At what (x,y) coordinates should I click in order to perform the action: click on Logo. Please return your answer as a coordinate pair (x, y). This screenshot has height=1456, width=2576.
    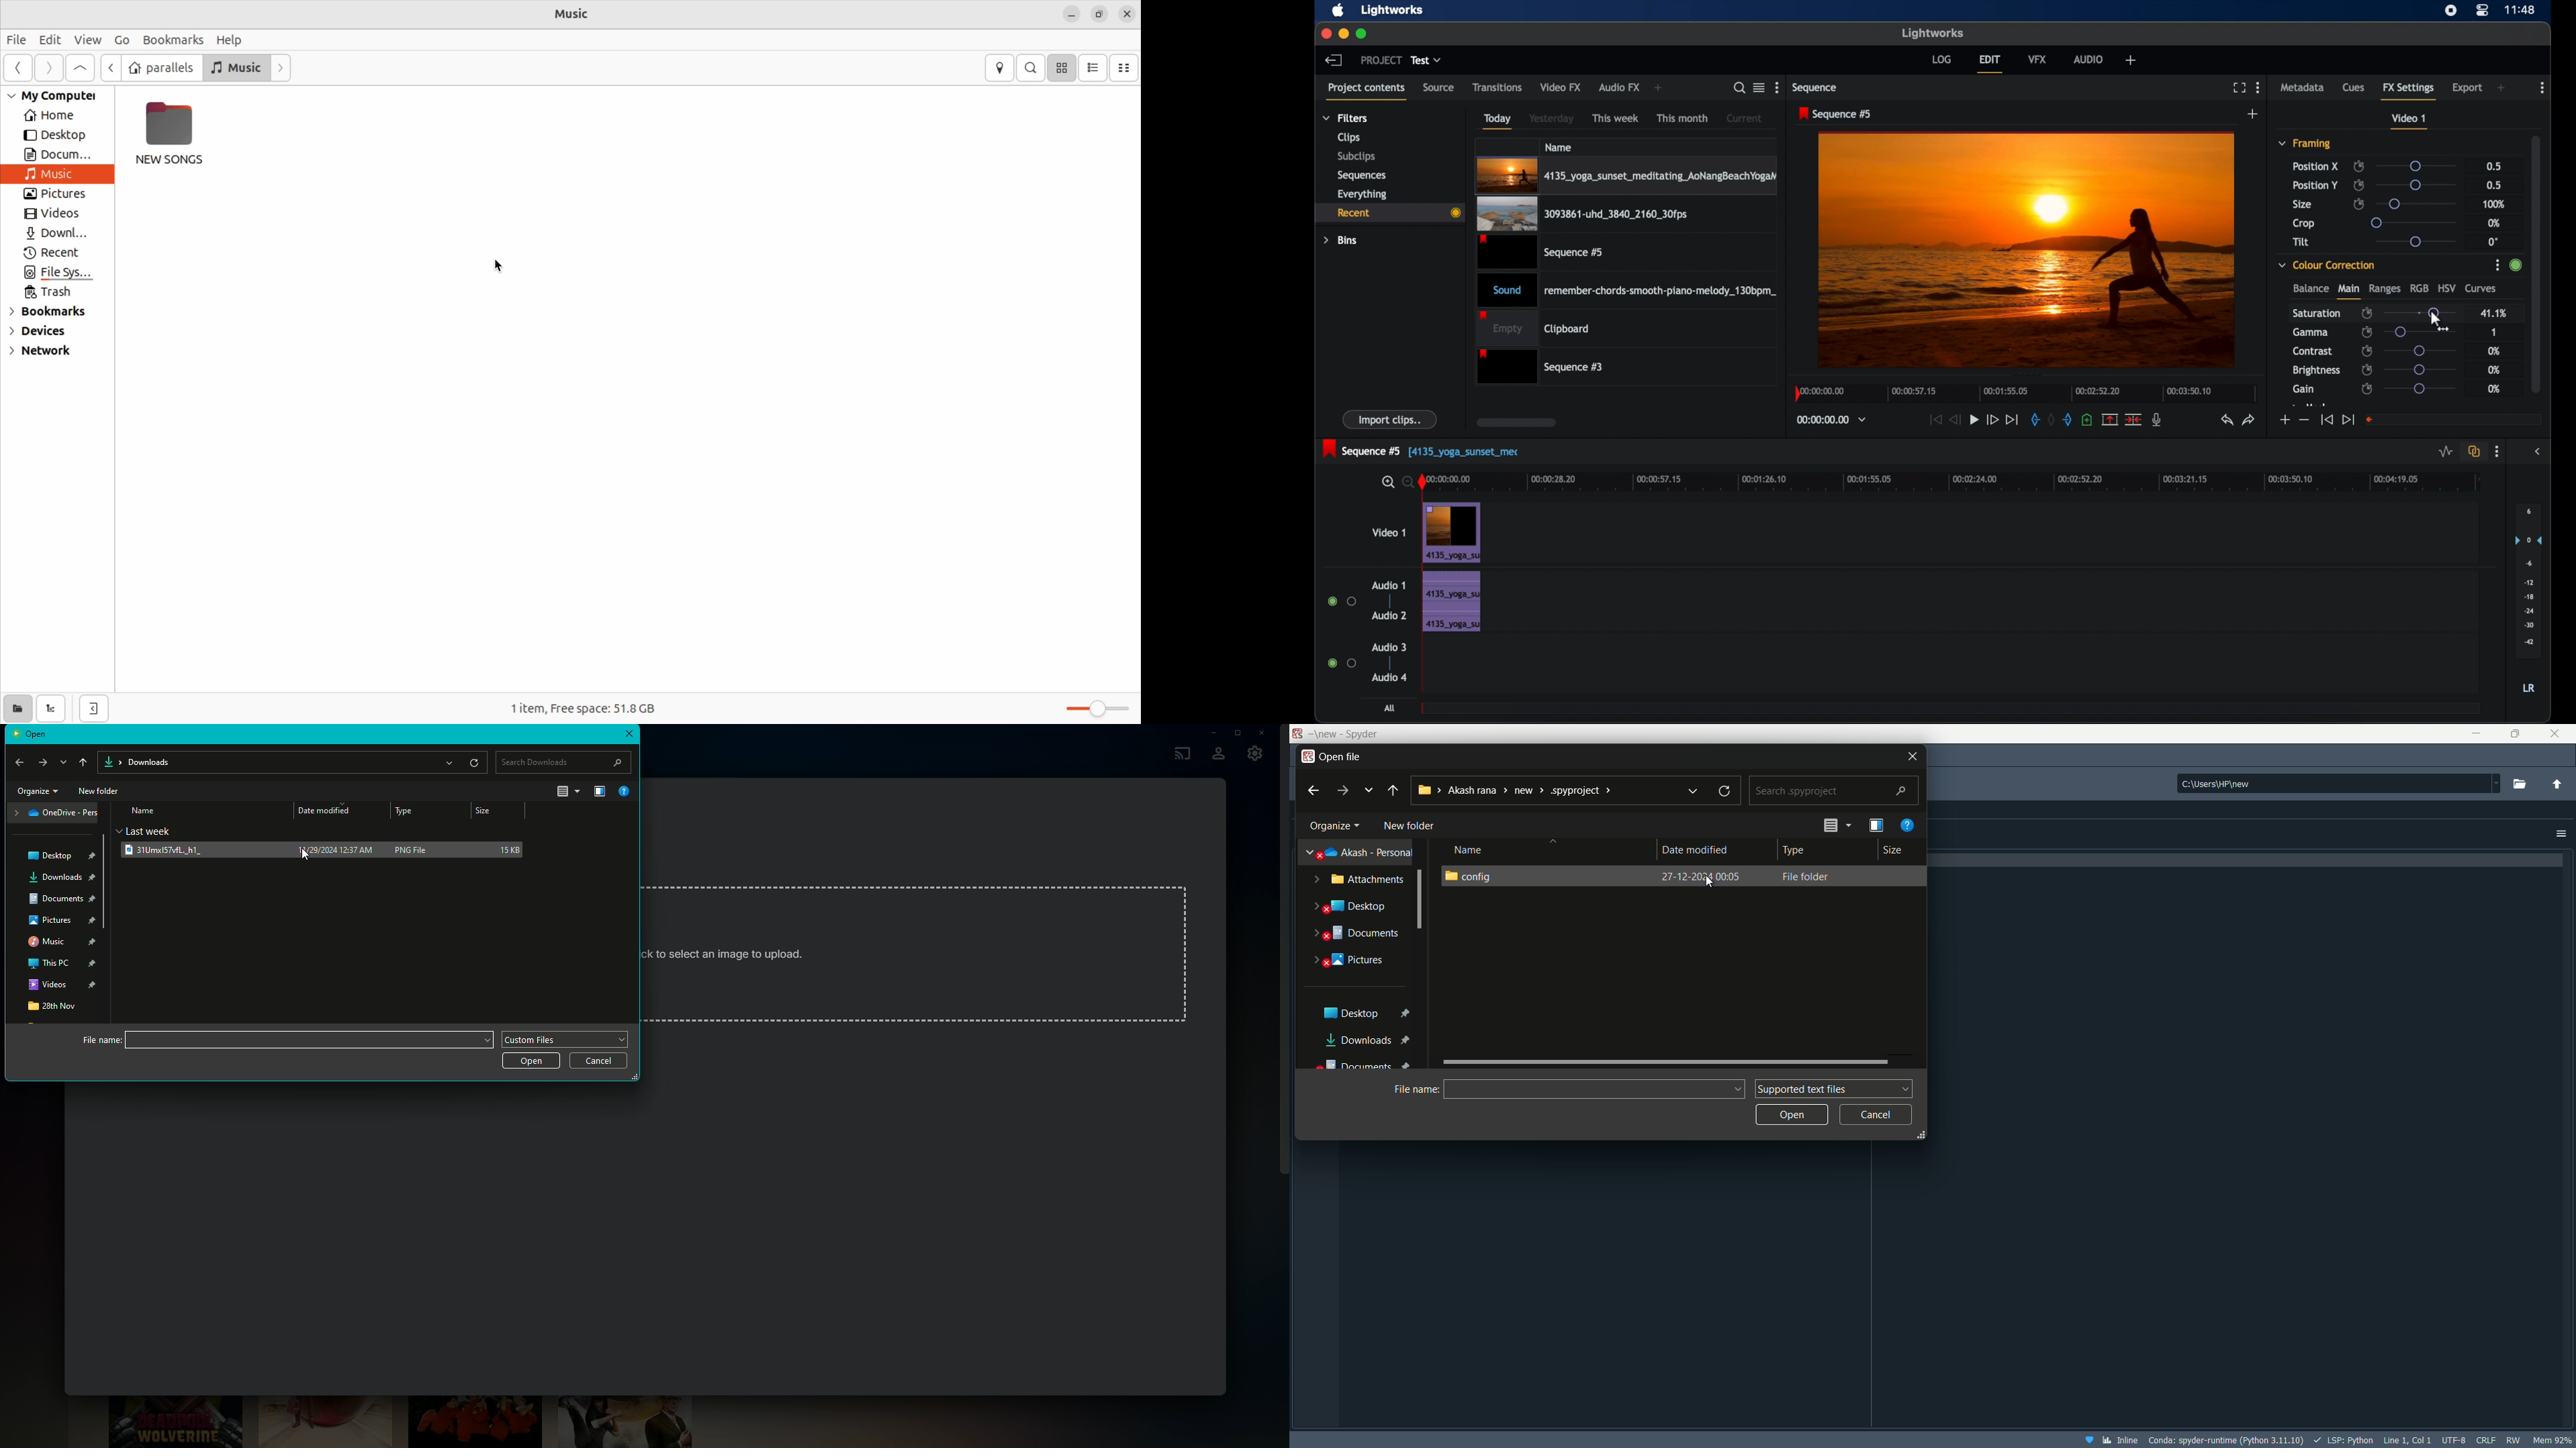
    Looking at the image, I should click on (1297, 733).